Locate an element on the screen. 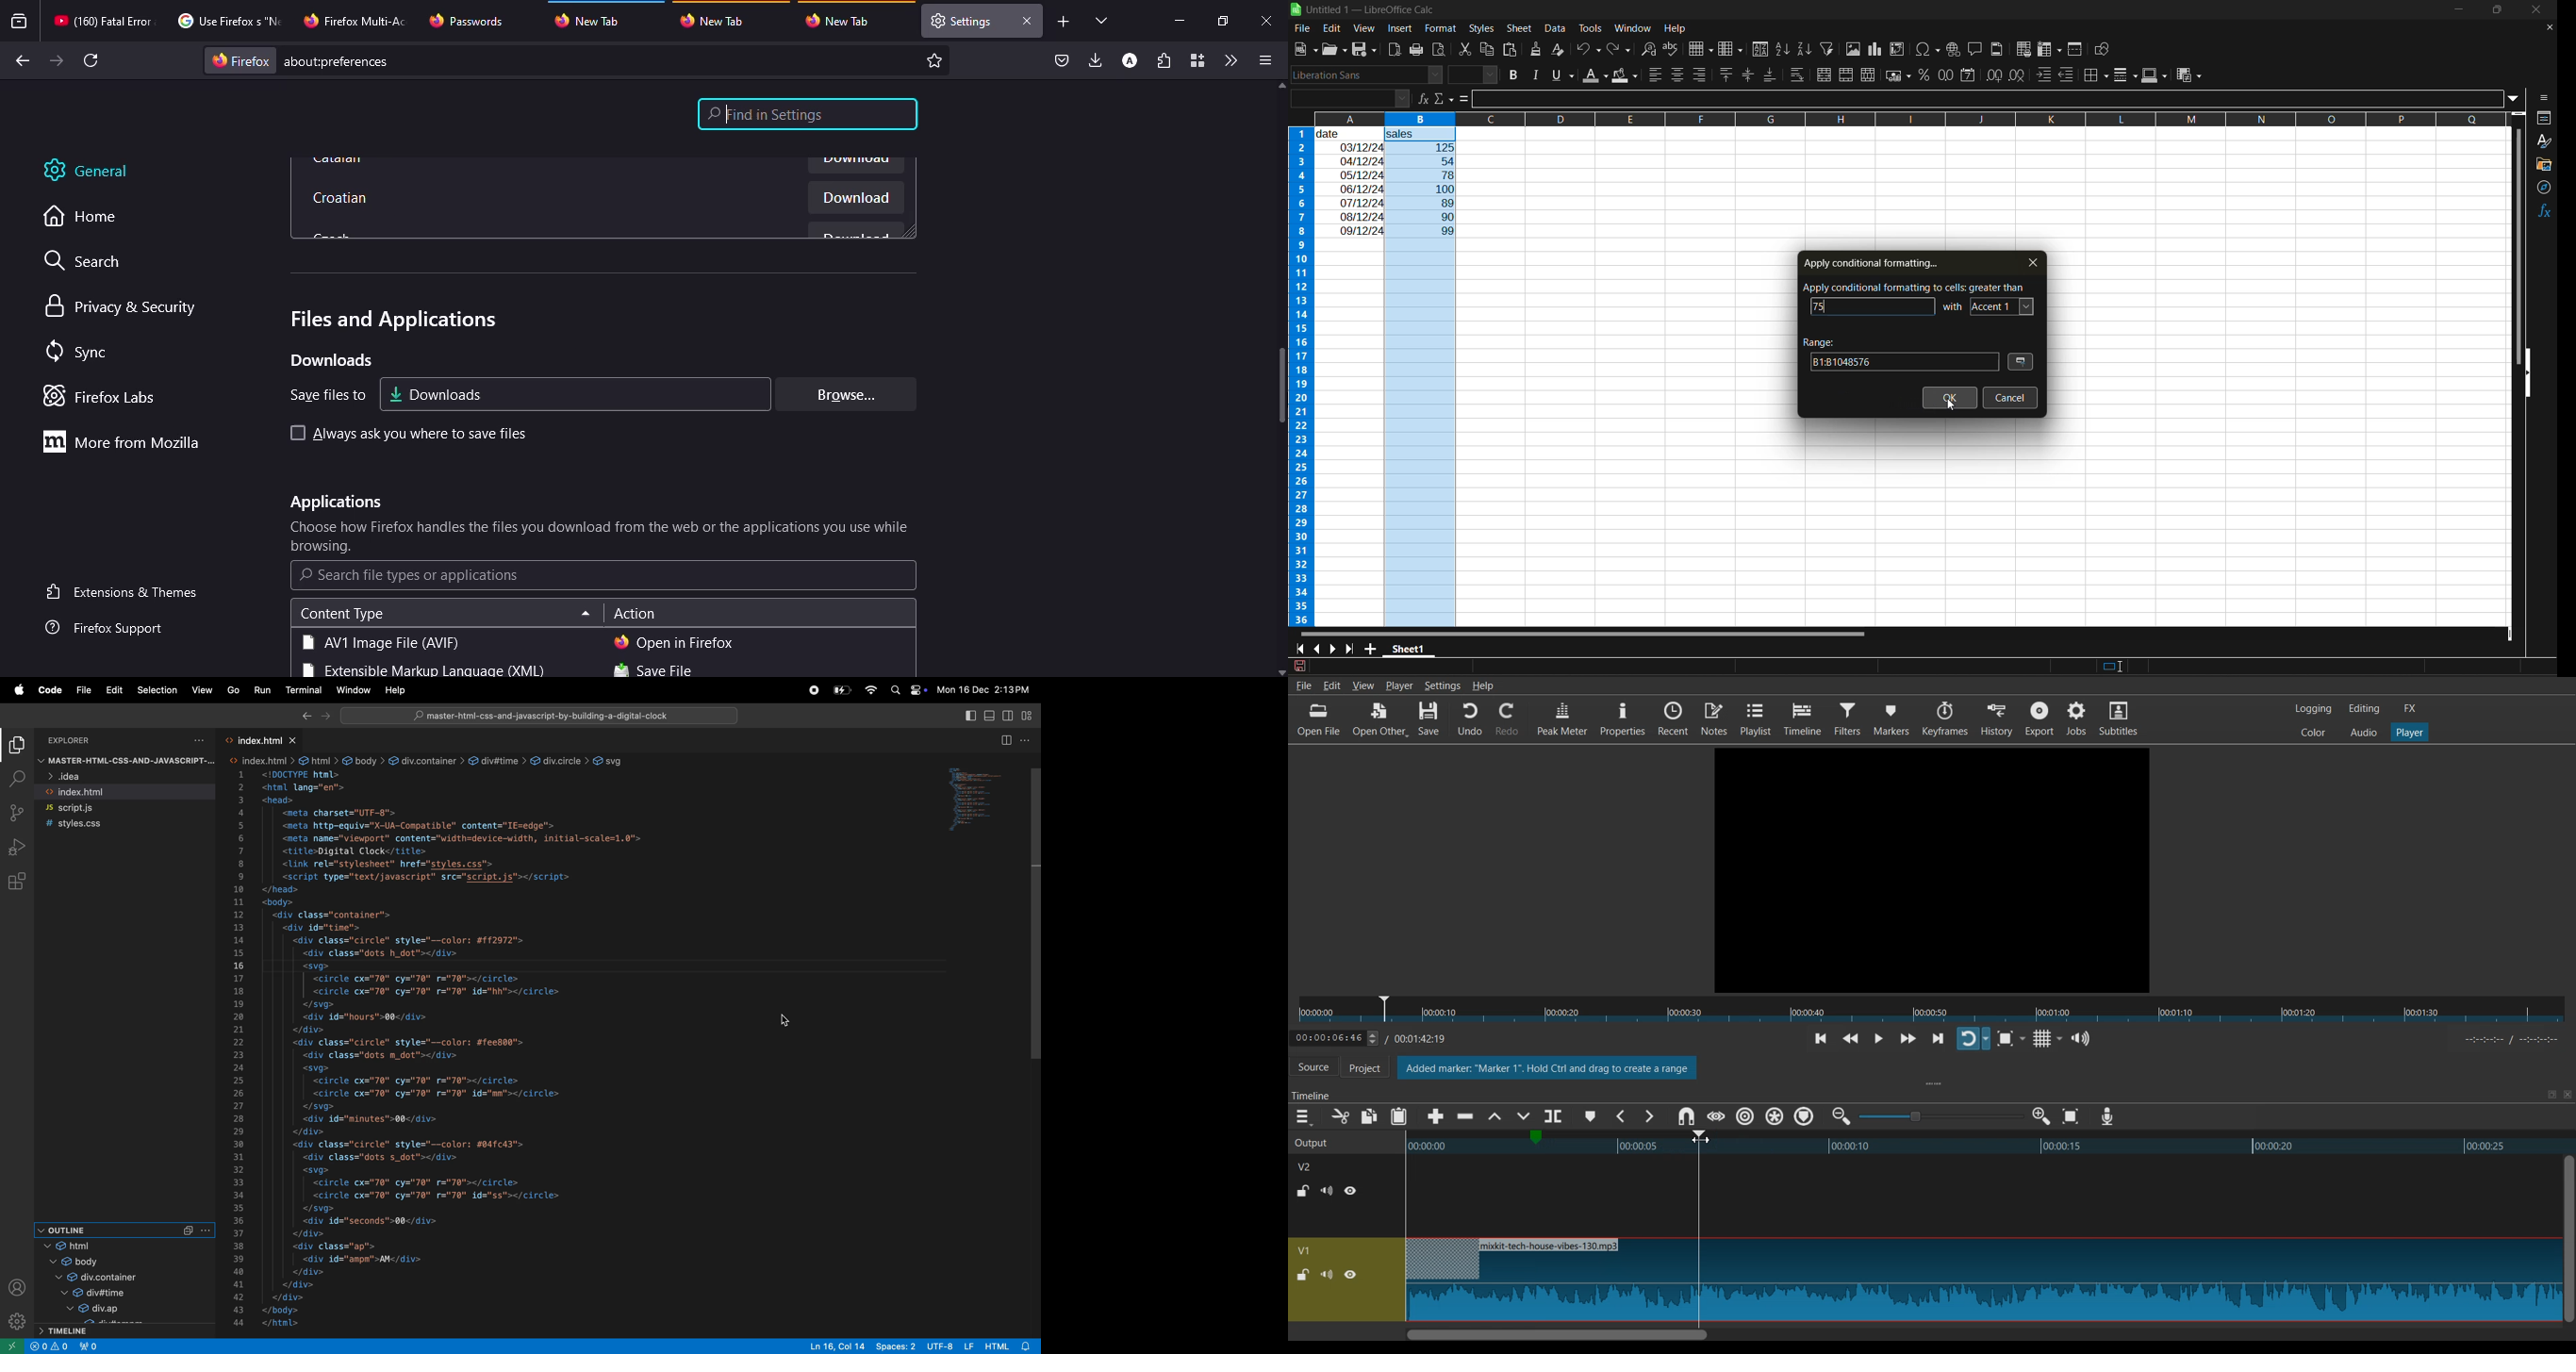  underline is located at coordinates (1566, 75).